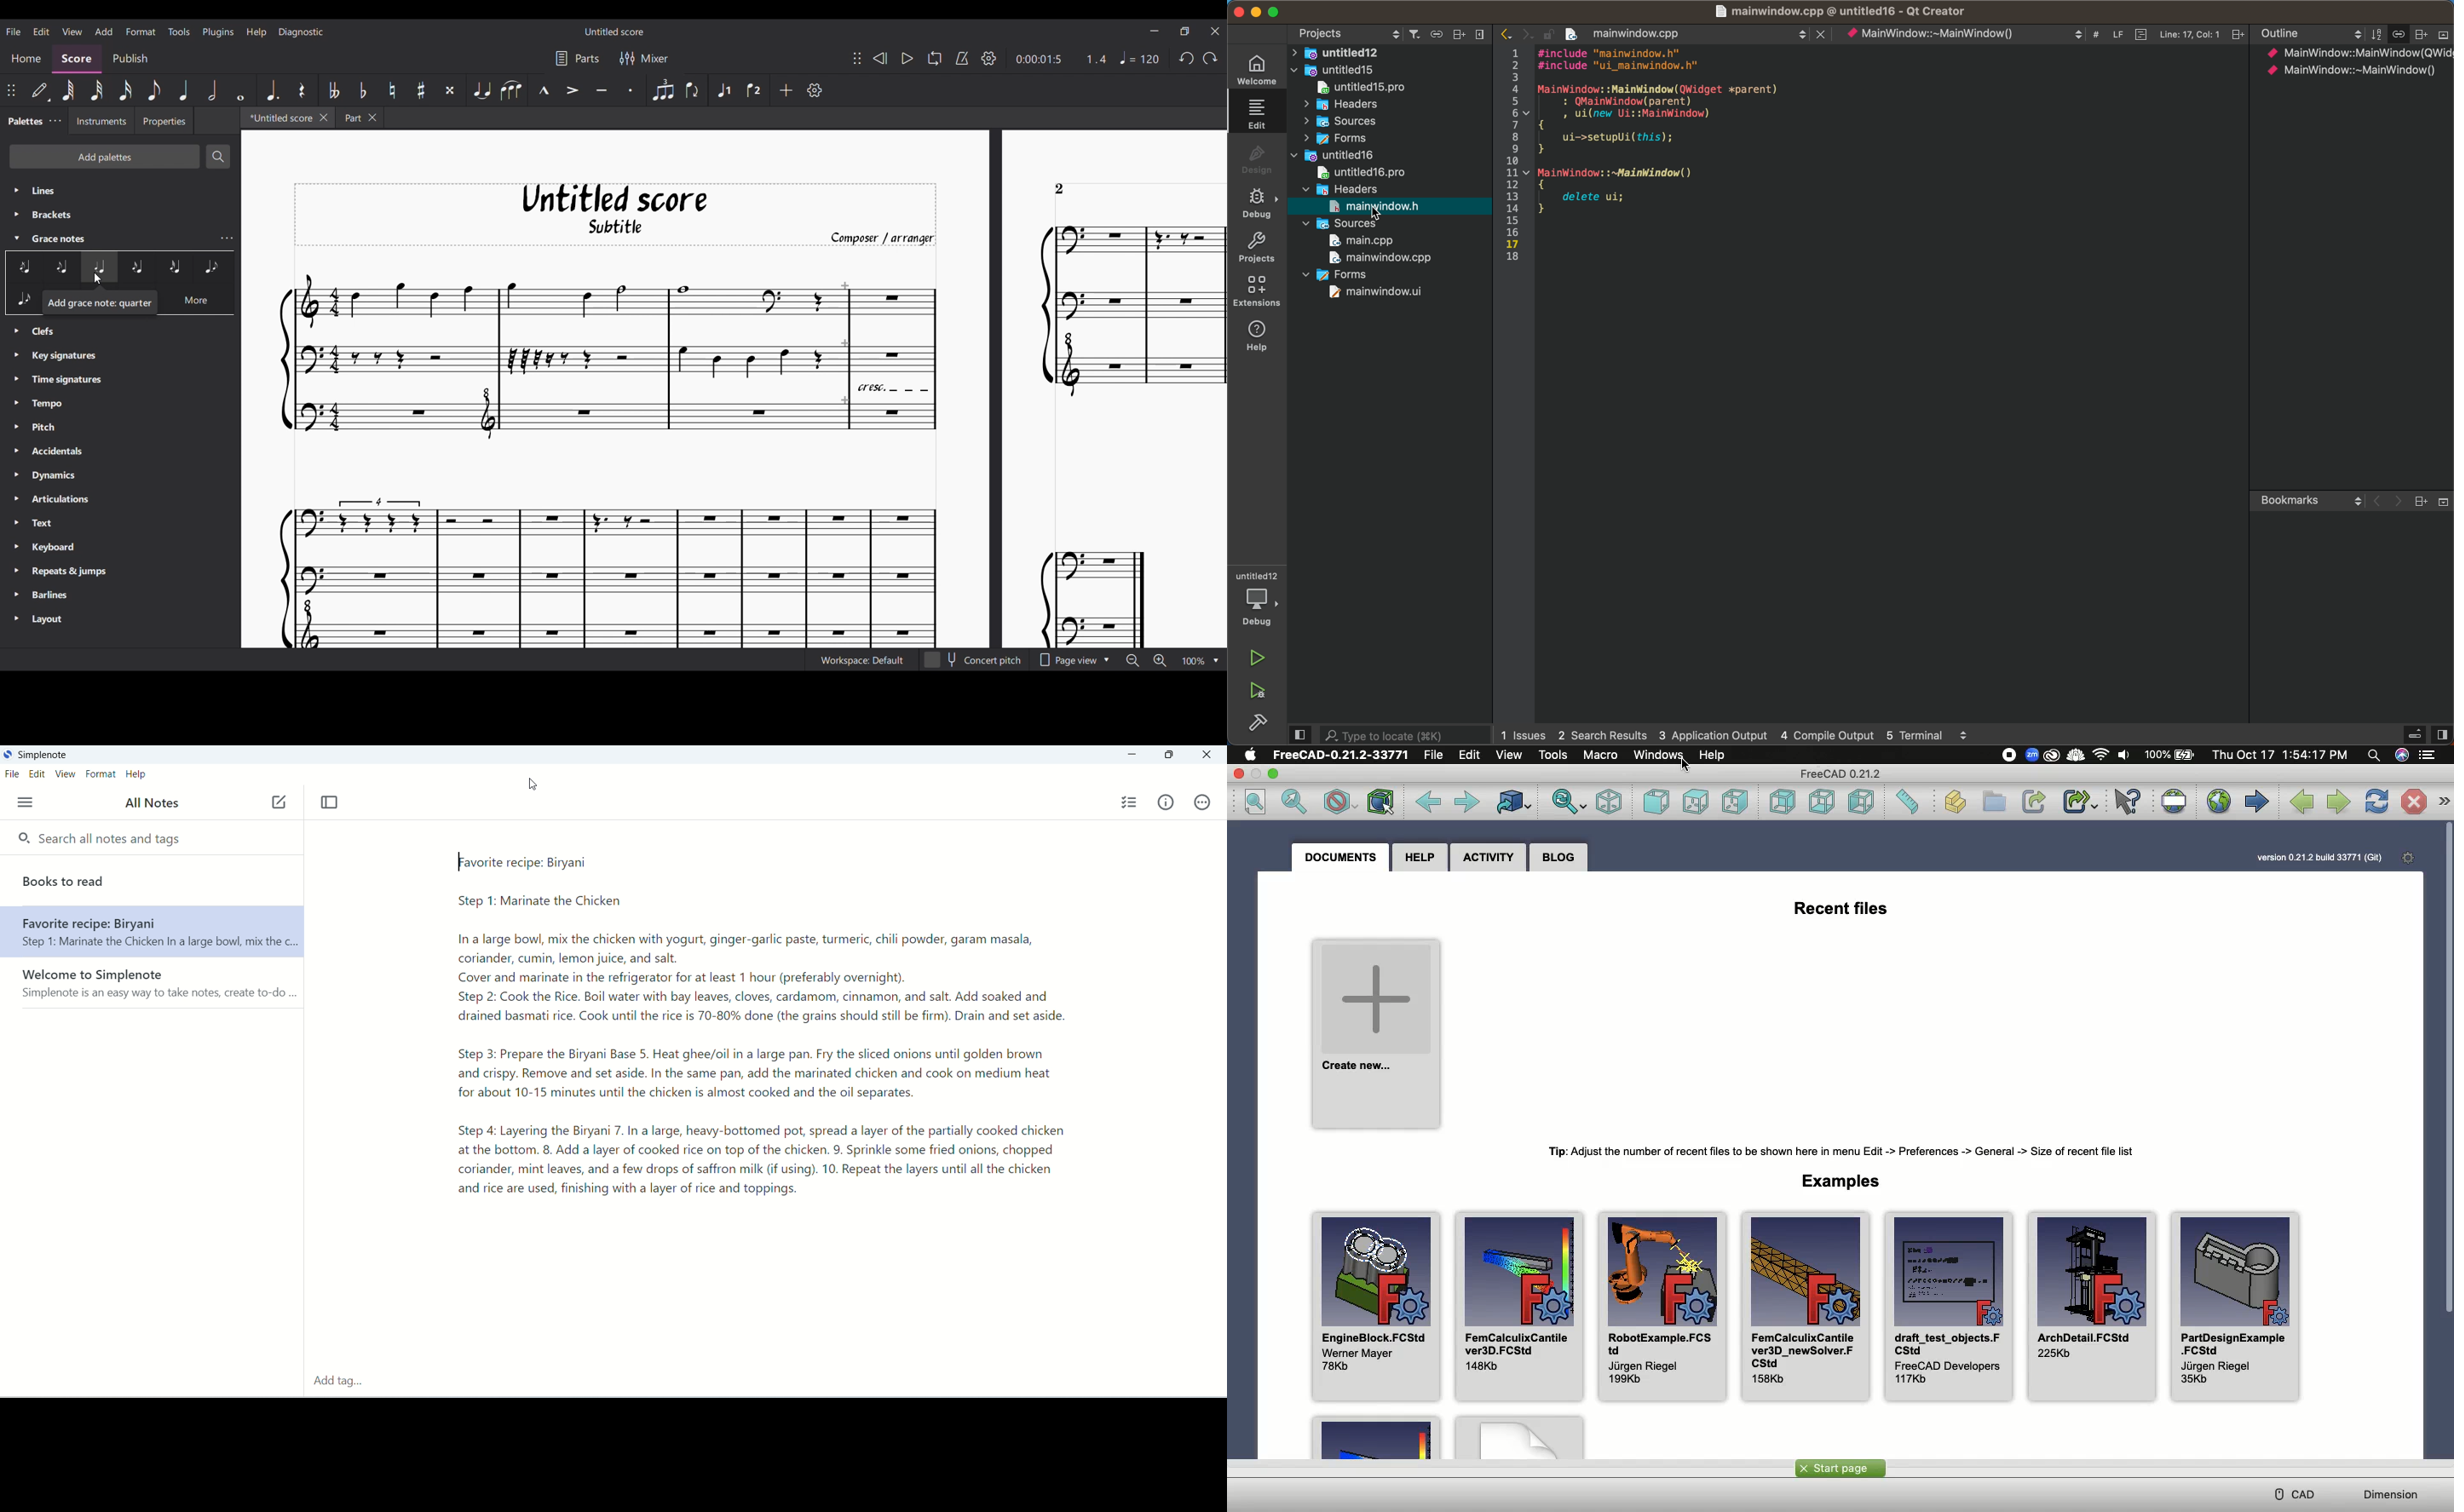 This screenshot has width=2464, height=1512. Describe the element at coordinates (1610, 802) in the screenshot. I see `Isometric` at that location.